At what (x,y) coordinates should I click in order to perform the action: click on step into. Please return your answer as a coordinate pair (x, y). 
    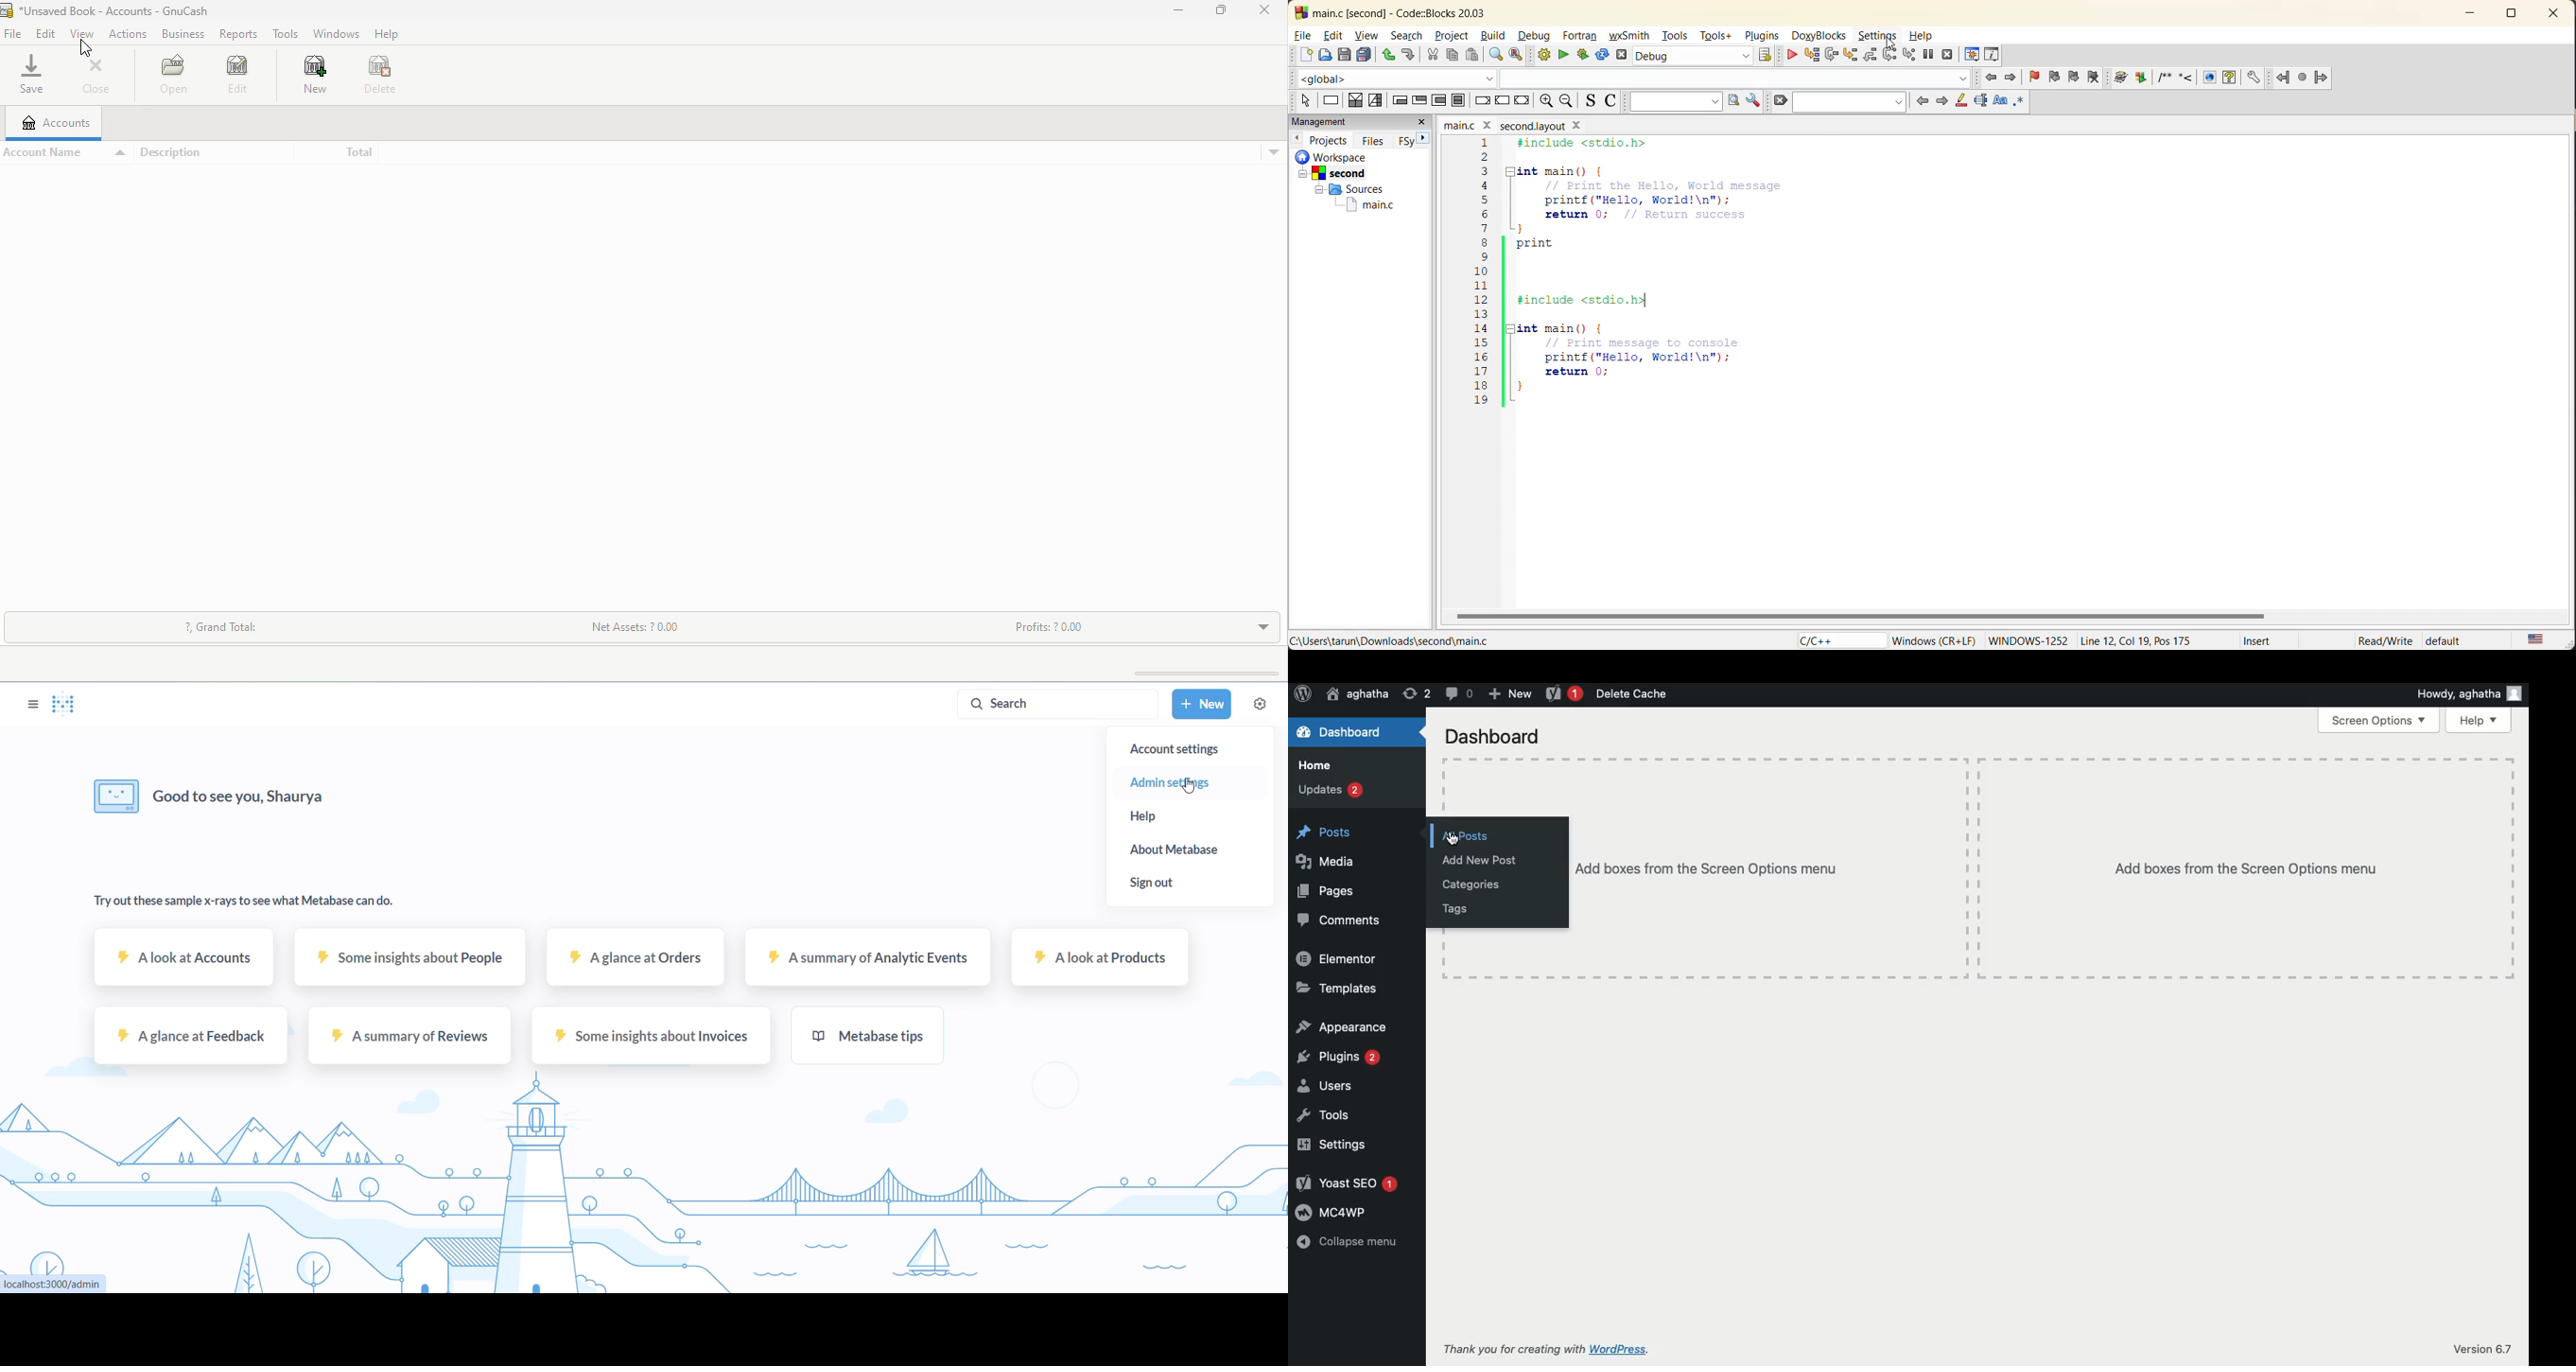
    Looking at the image, I should click on (1853, 55).